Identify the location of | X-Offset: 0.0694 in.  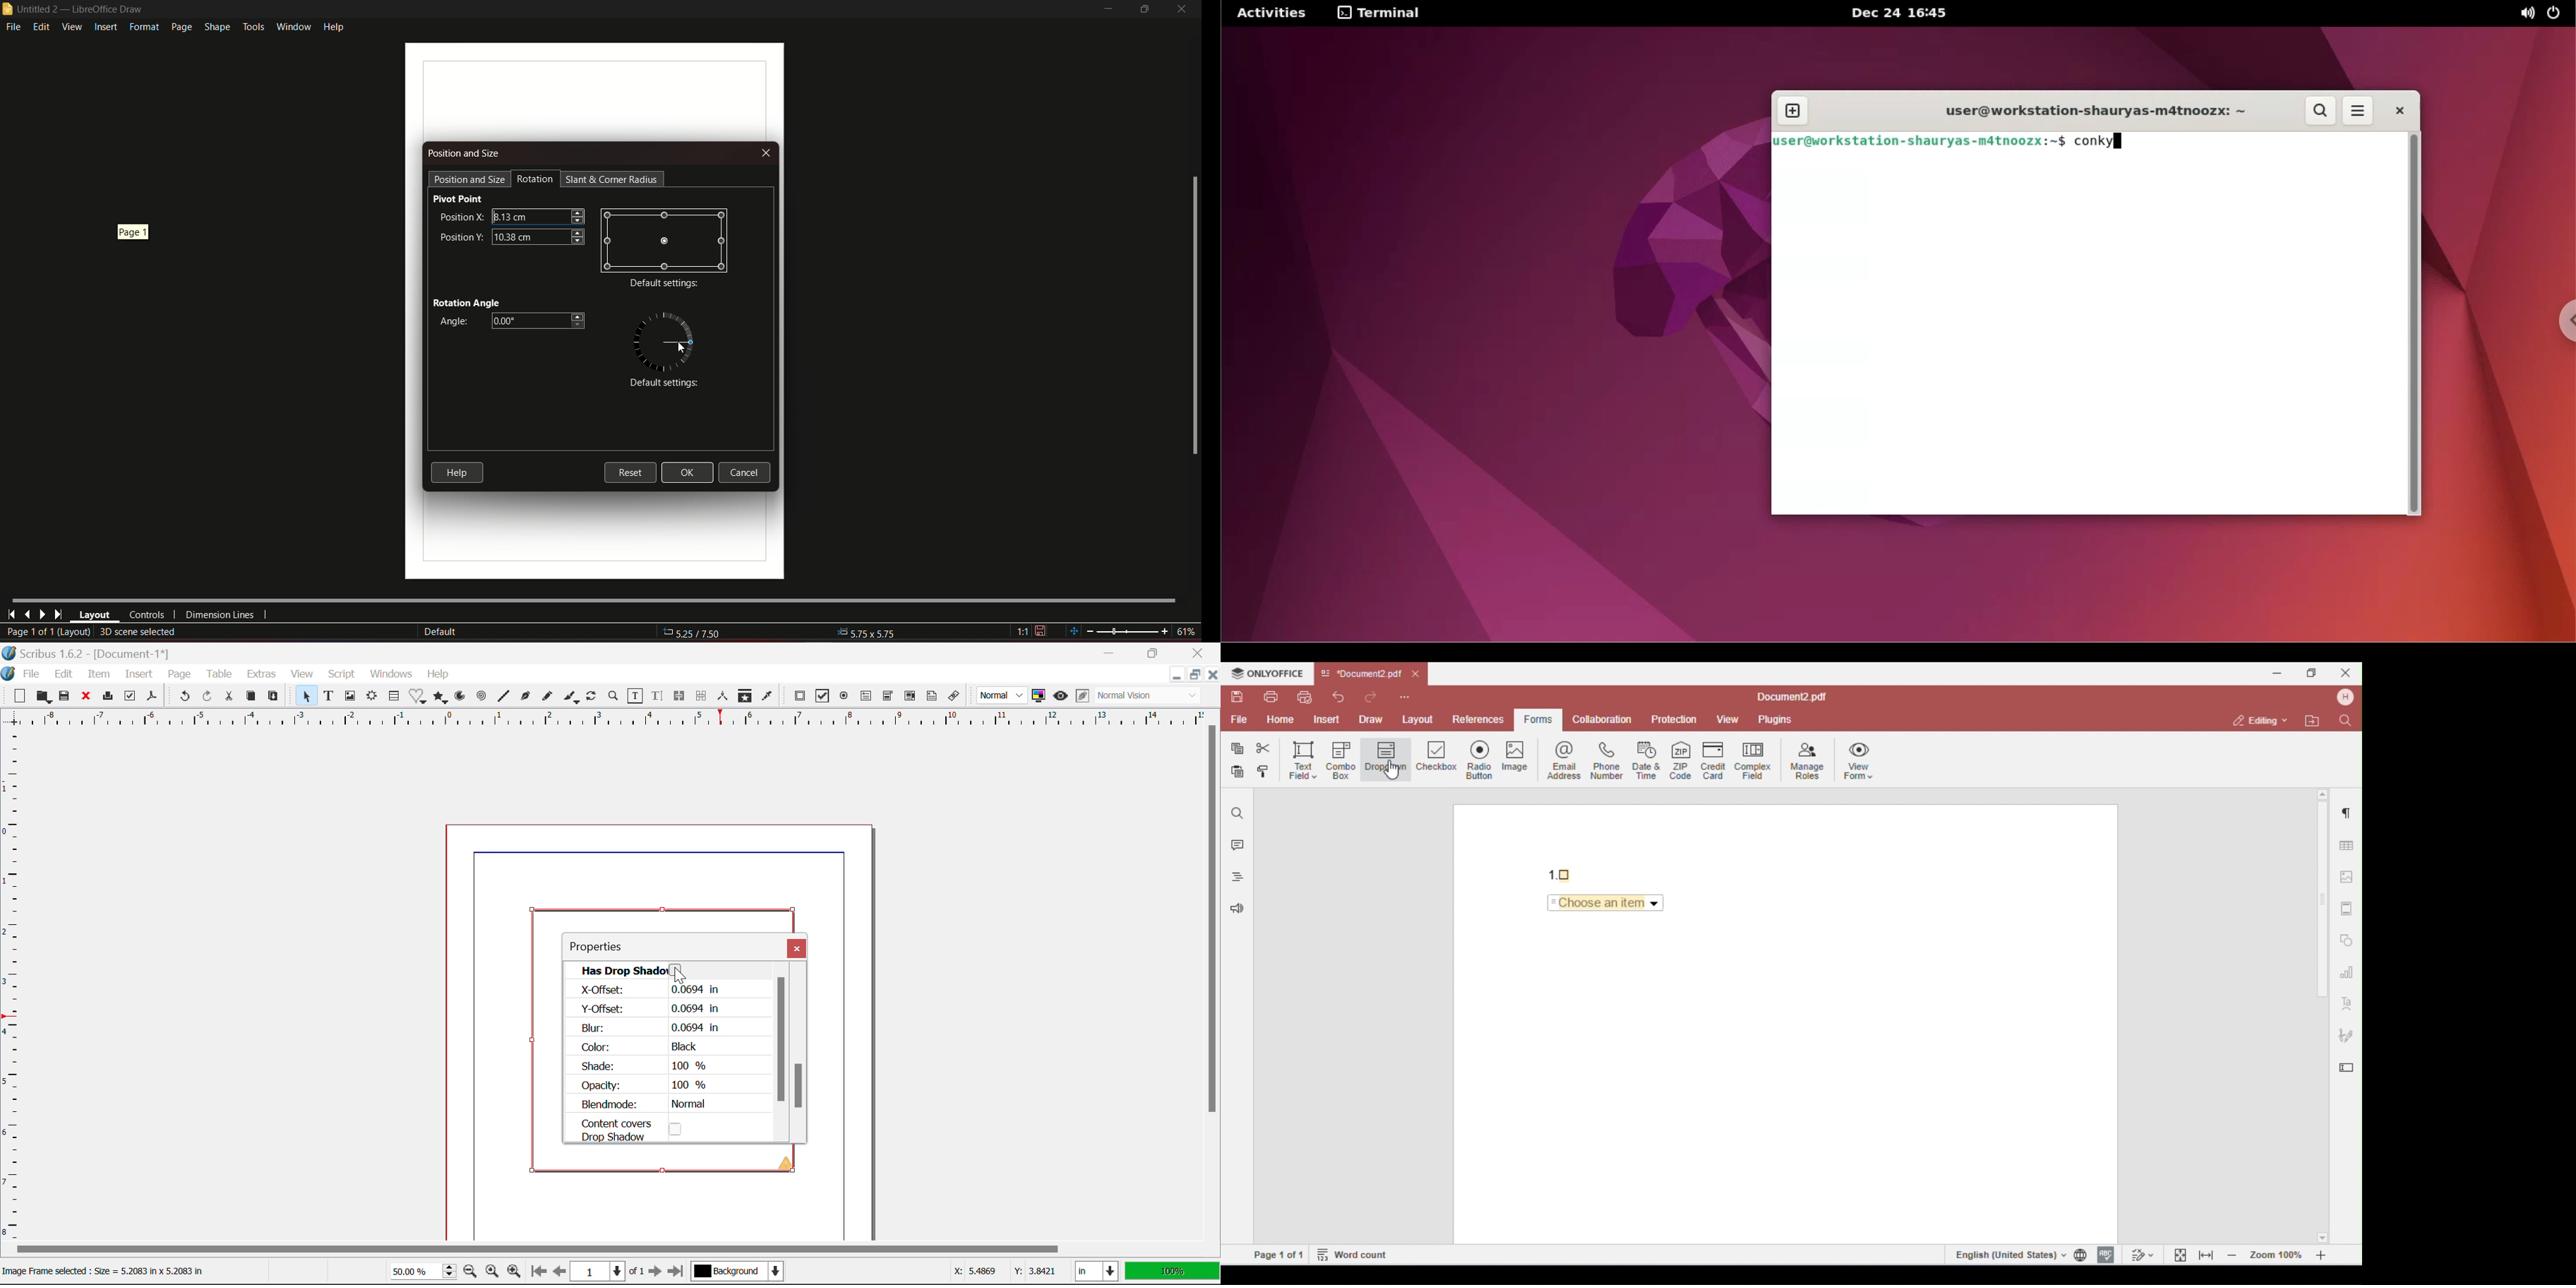
(648, 990).